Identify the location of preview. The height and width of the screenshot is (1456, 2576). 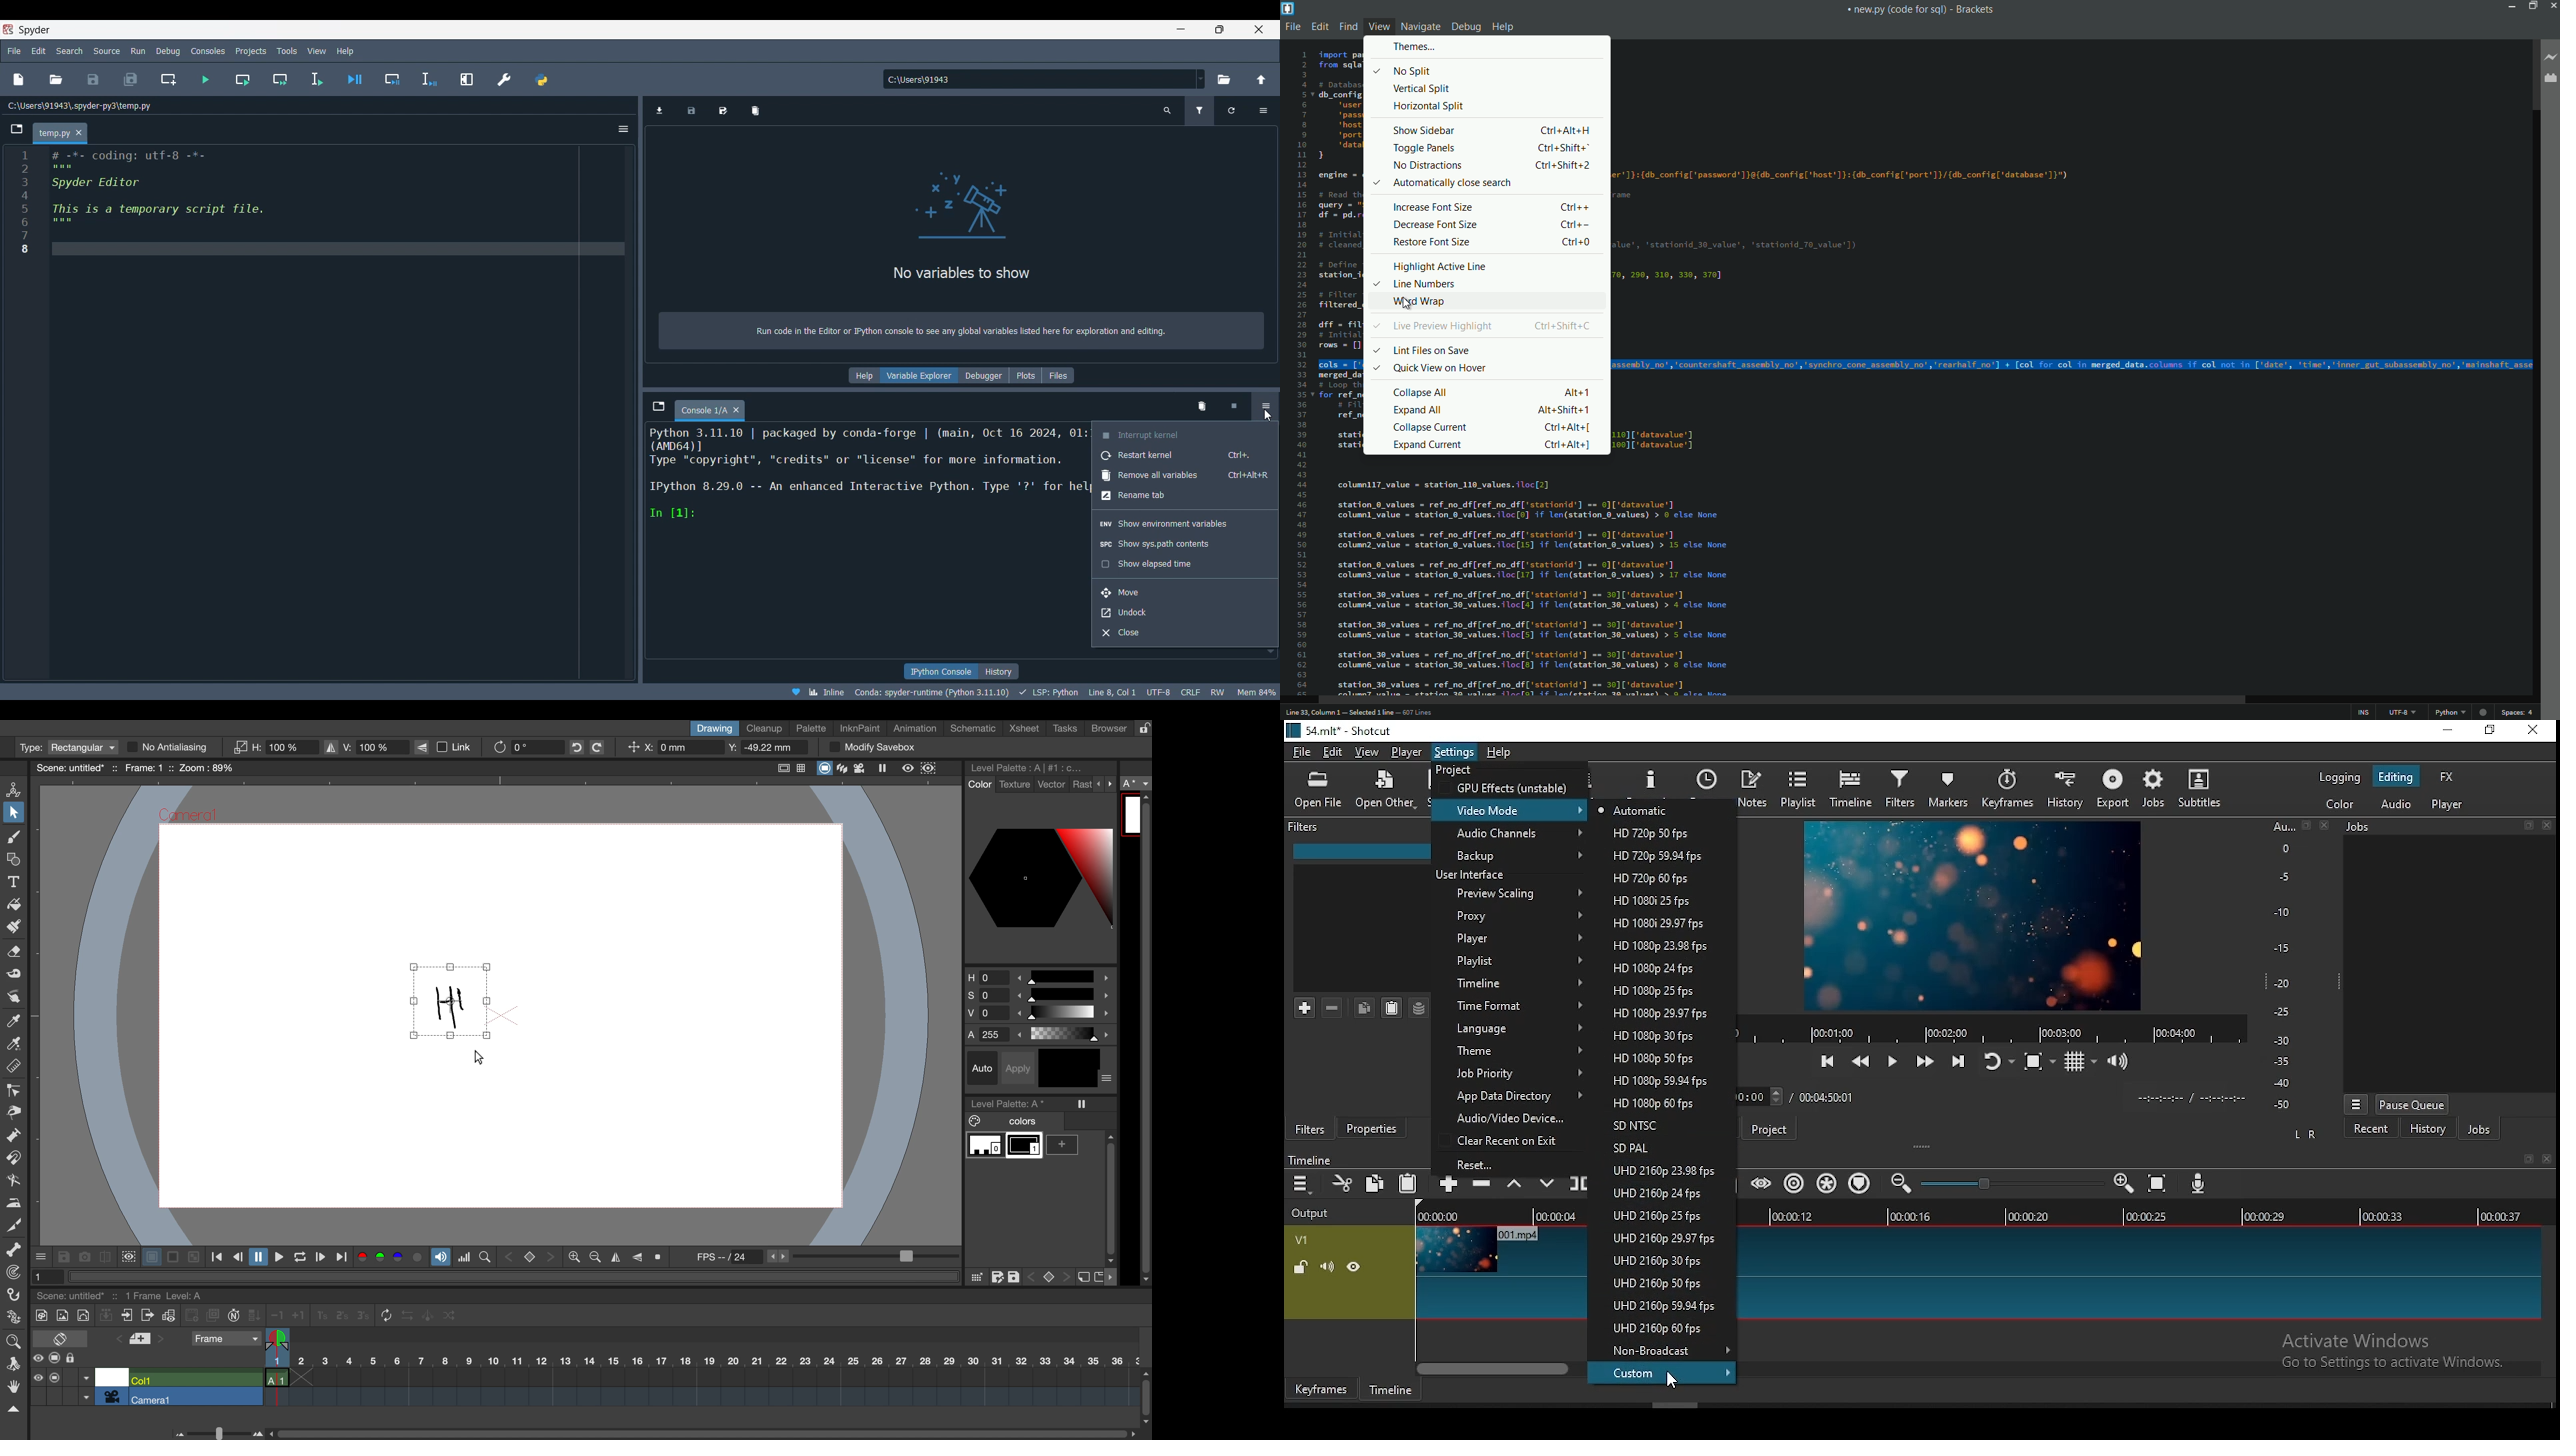
(908, 768).